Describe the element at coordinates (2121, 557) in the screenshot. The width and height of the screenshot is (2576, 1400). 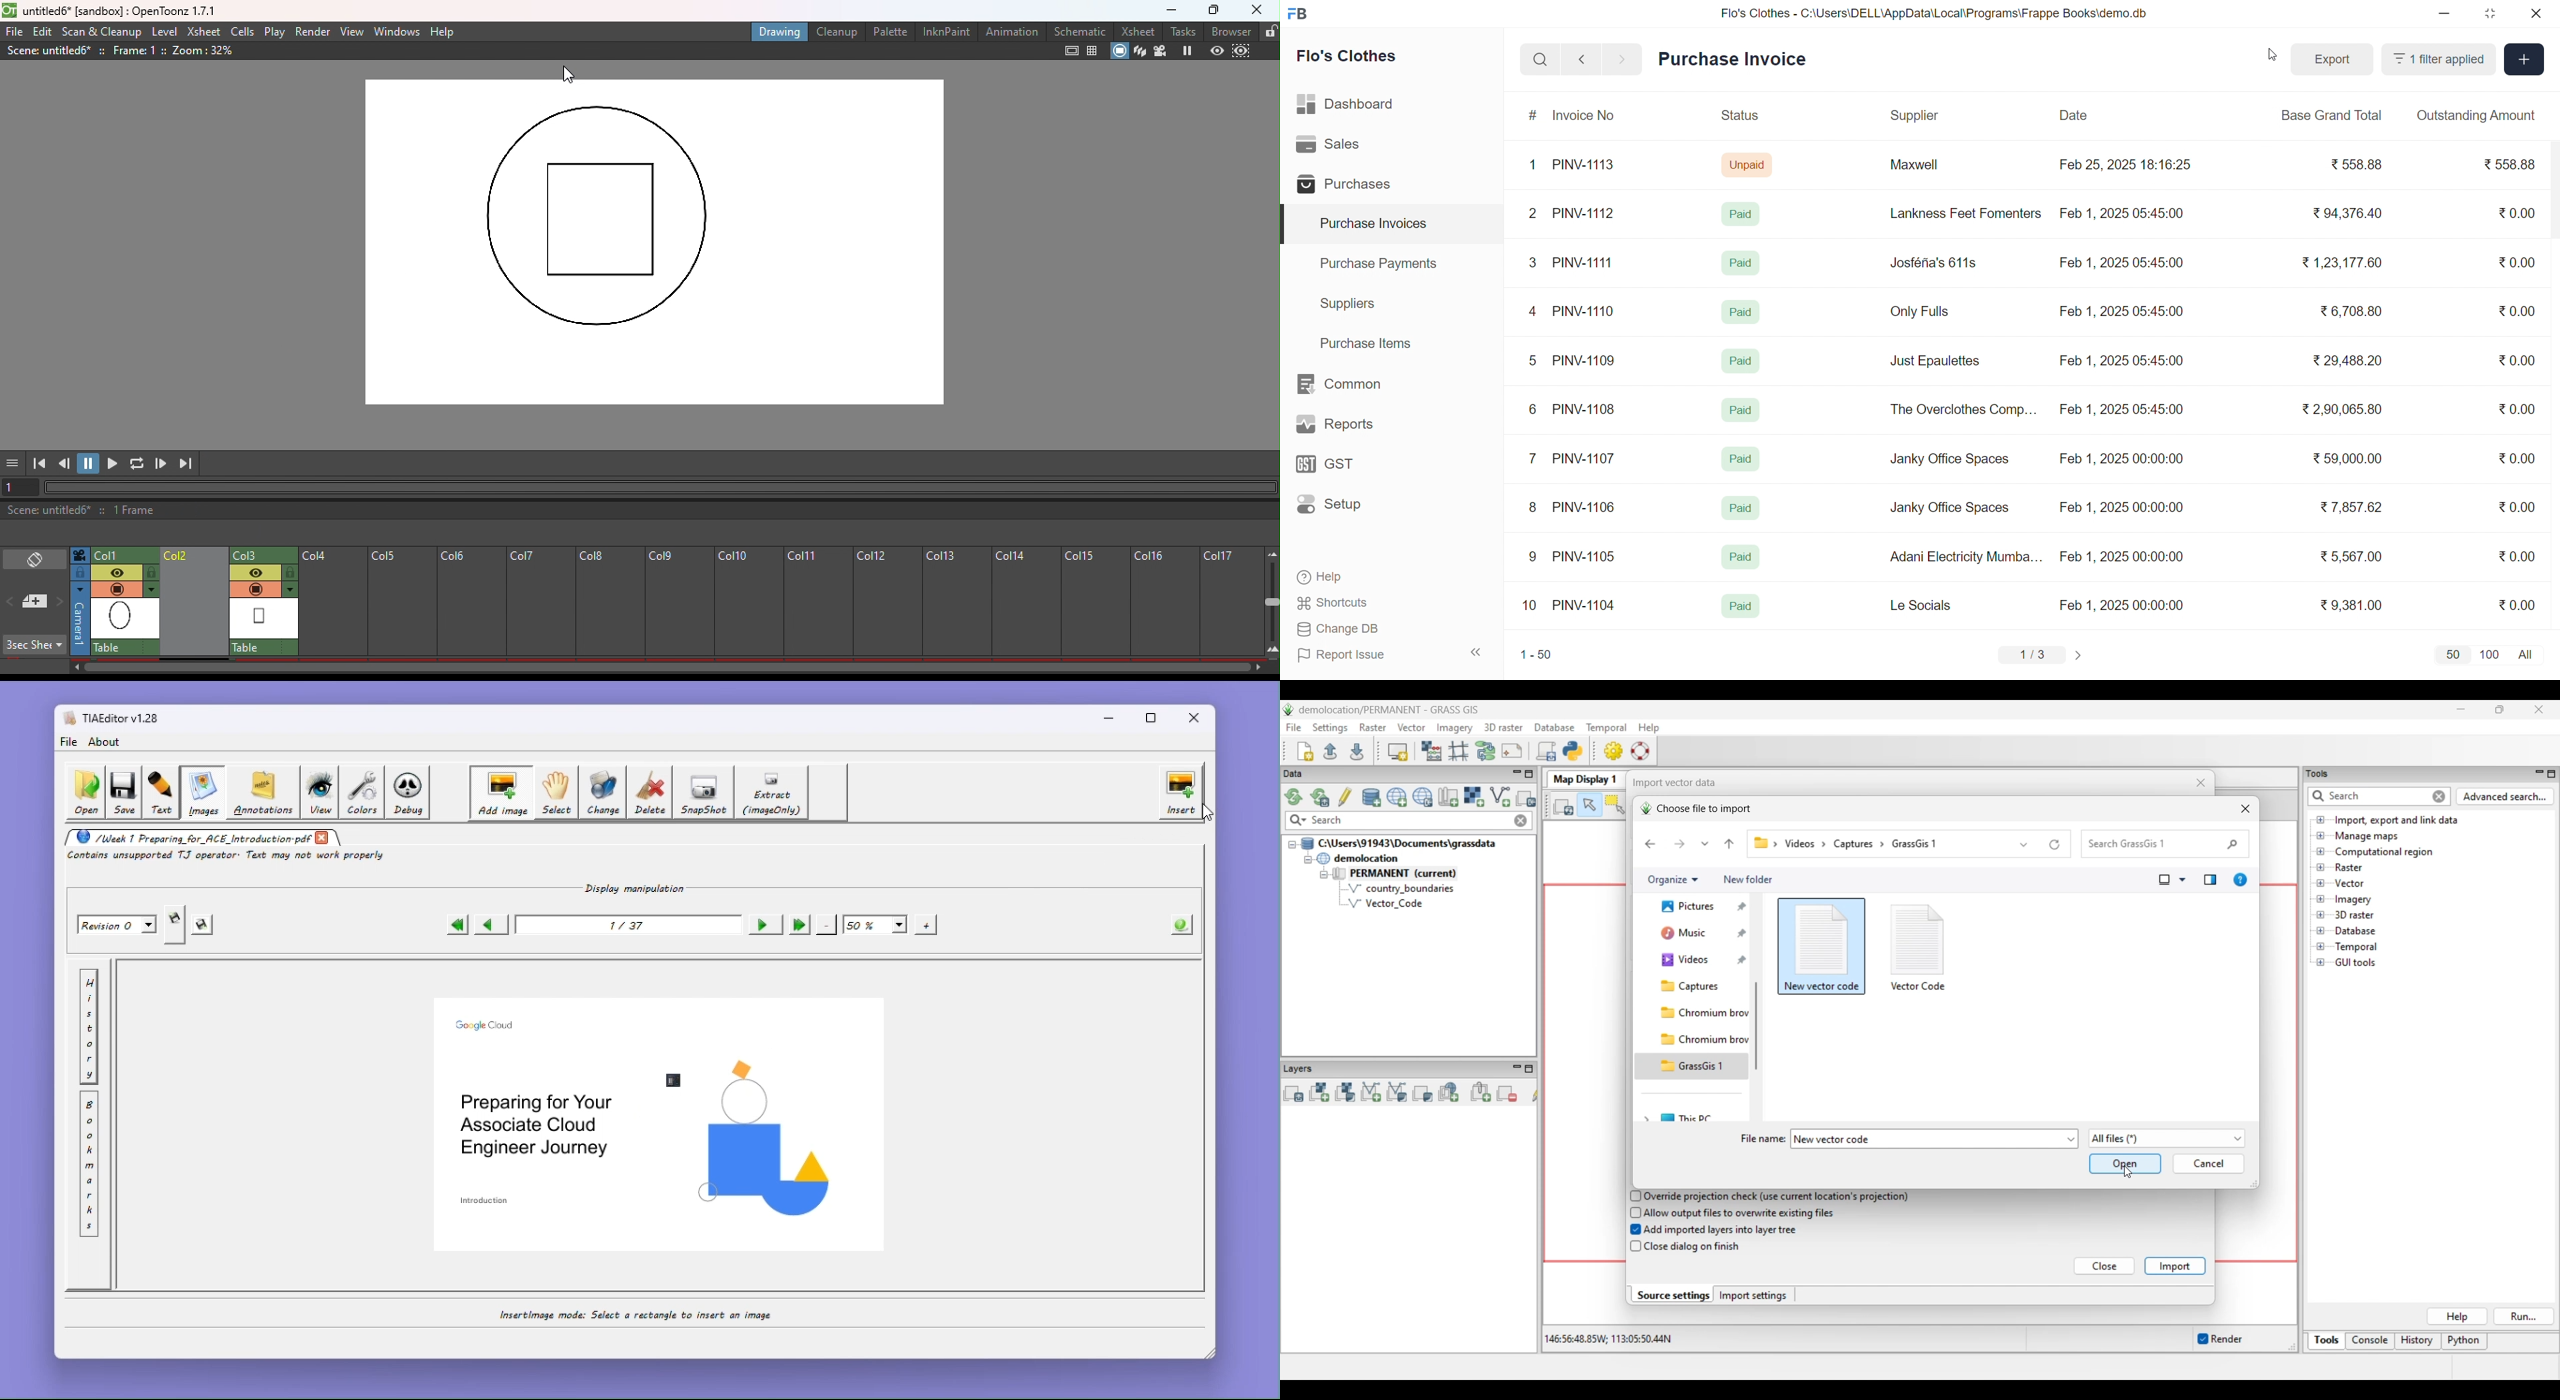
I see `Feb 1, 2025 00:00:00` at that location.